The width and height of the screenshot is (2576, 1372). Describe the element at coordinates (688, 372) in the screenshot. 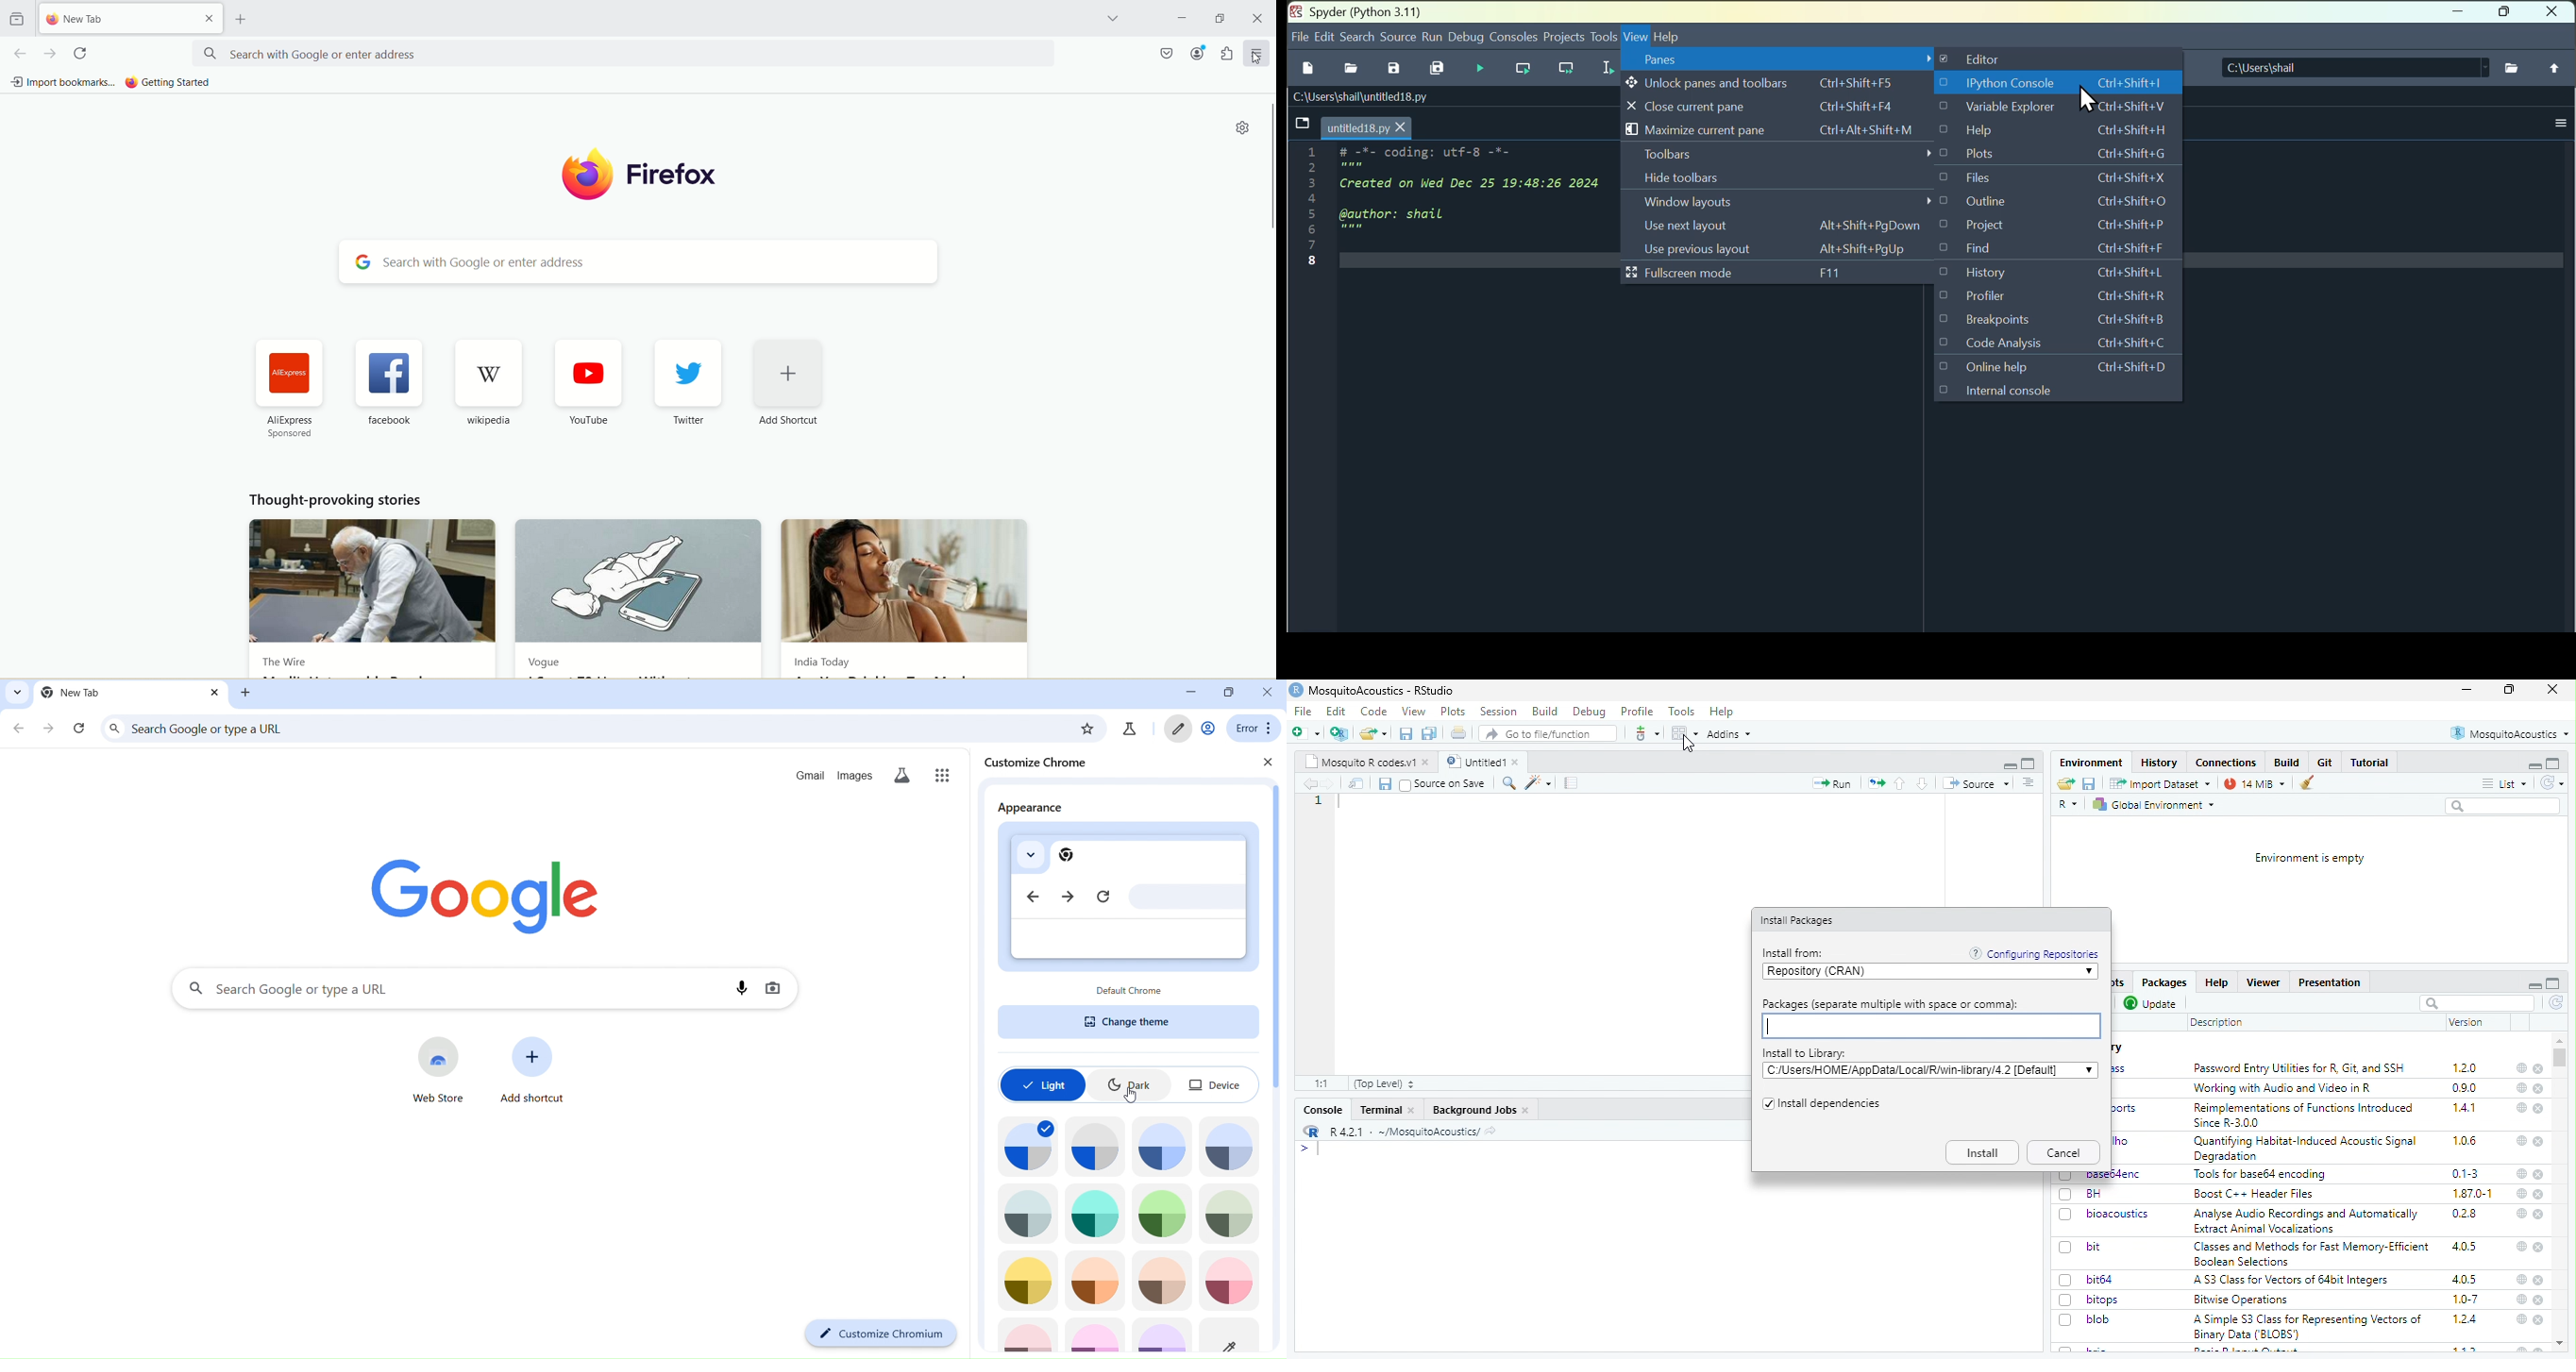

I see `twitter` at that location.